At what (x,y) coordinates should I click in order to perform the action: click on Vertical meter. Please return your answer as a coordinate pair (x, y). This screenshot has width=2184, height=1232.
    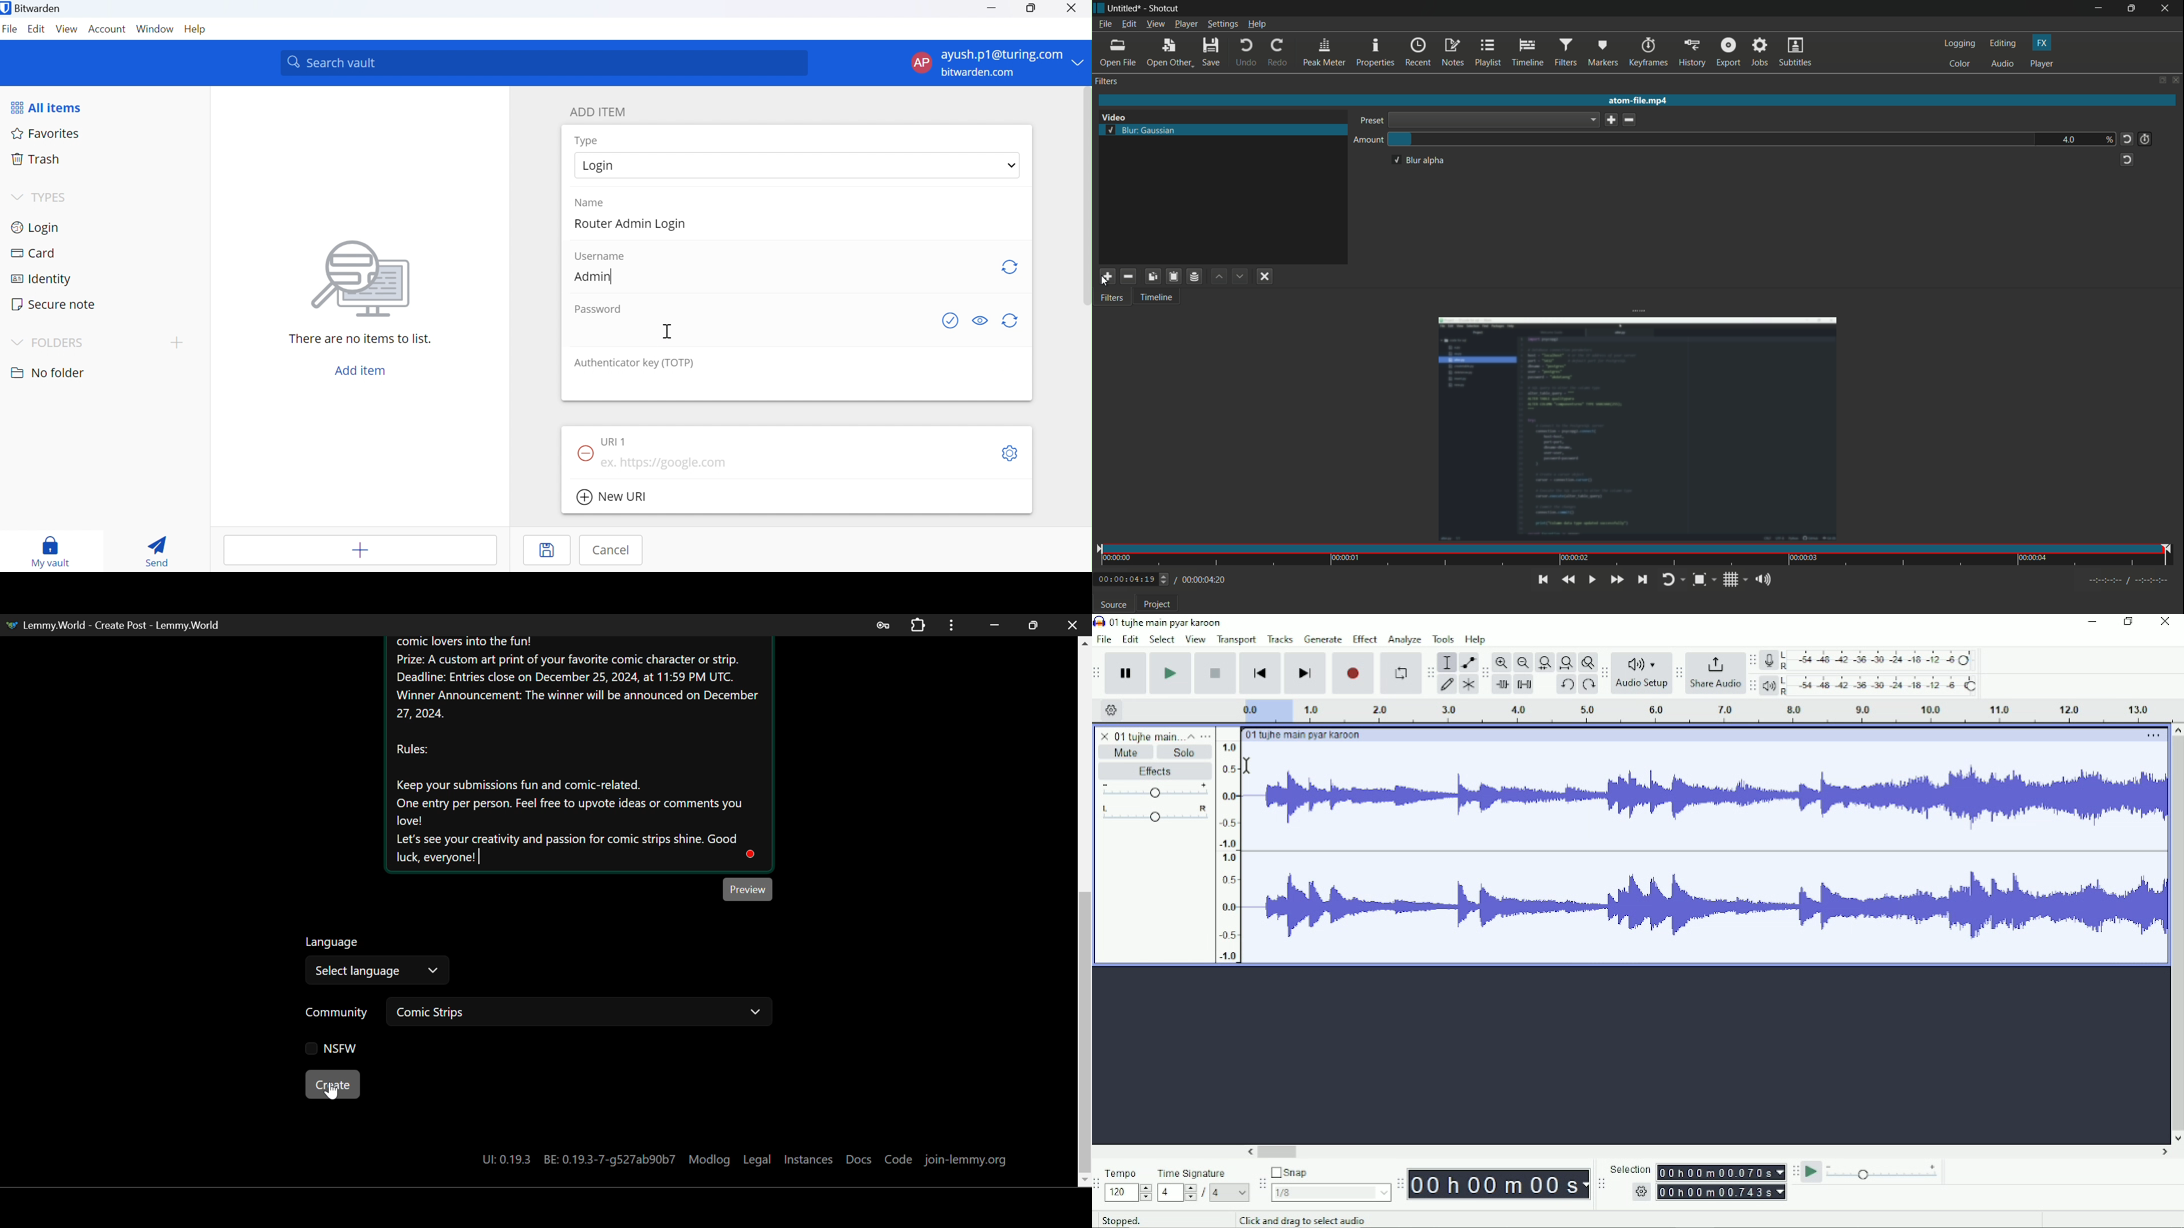
    Looking at the image, I should click on (1225, 851).